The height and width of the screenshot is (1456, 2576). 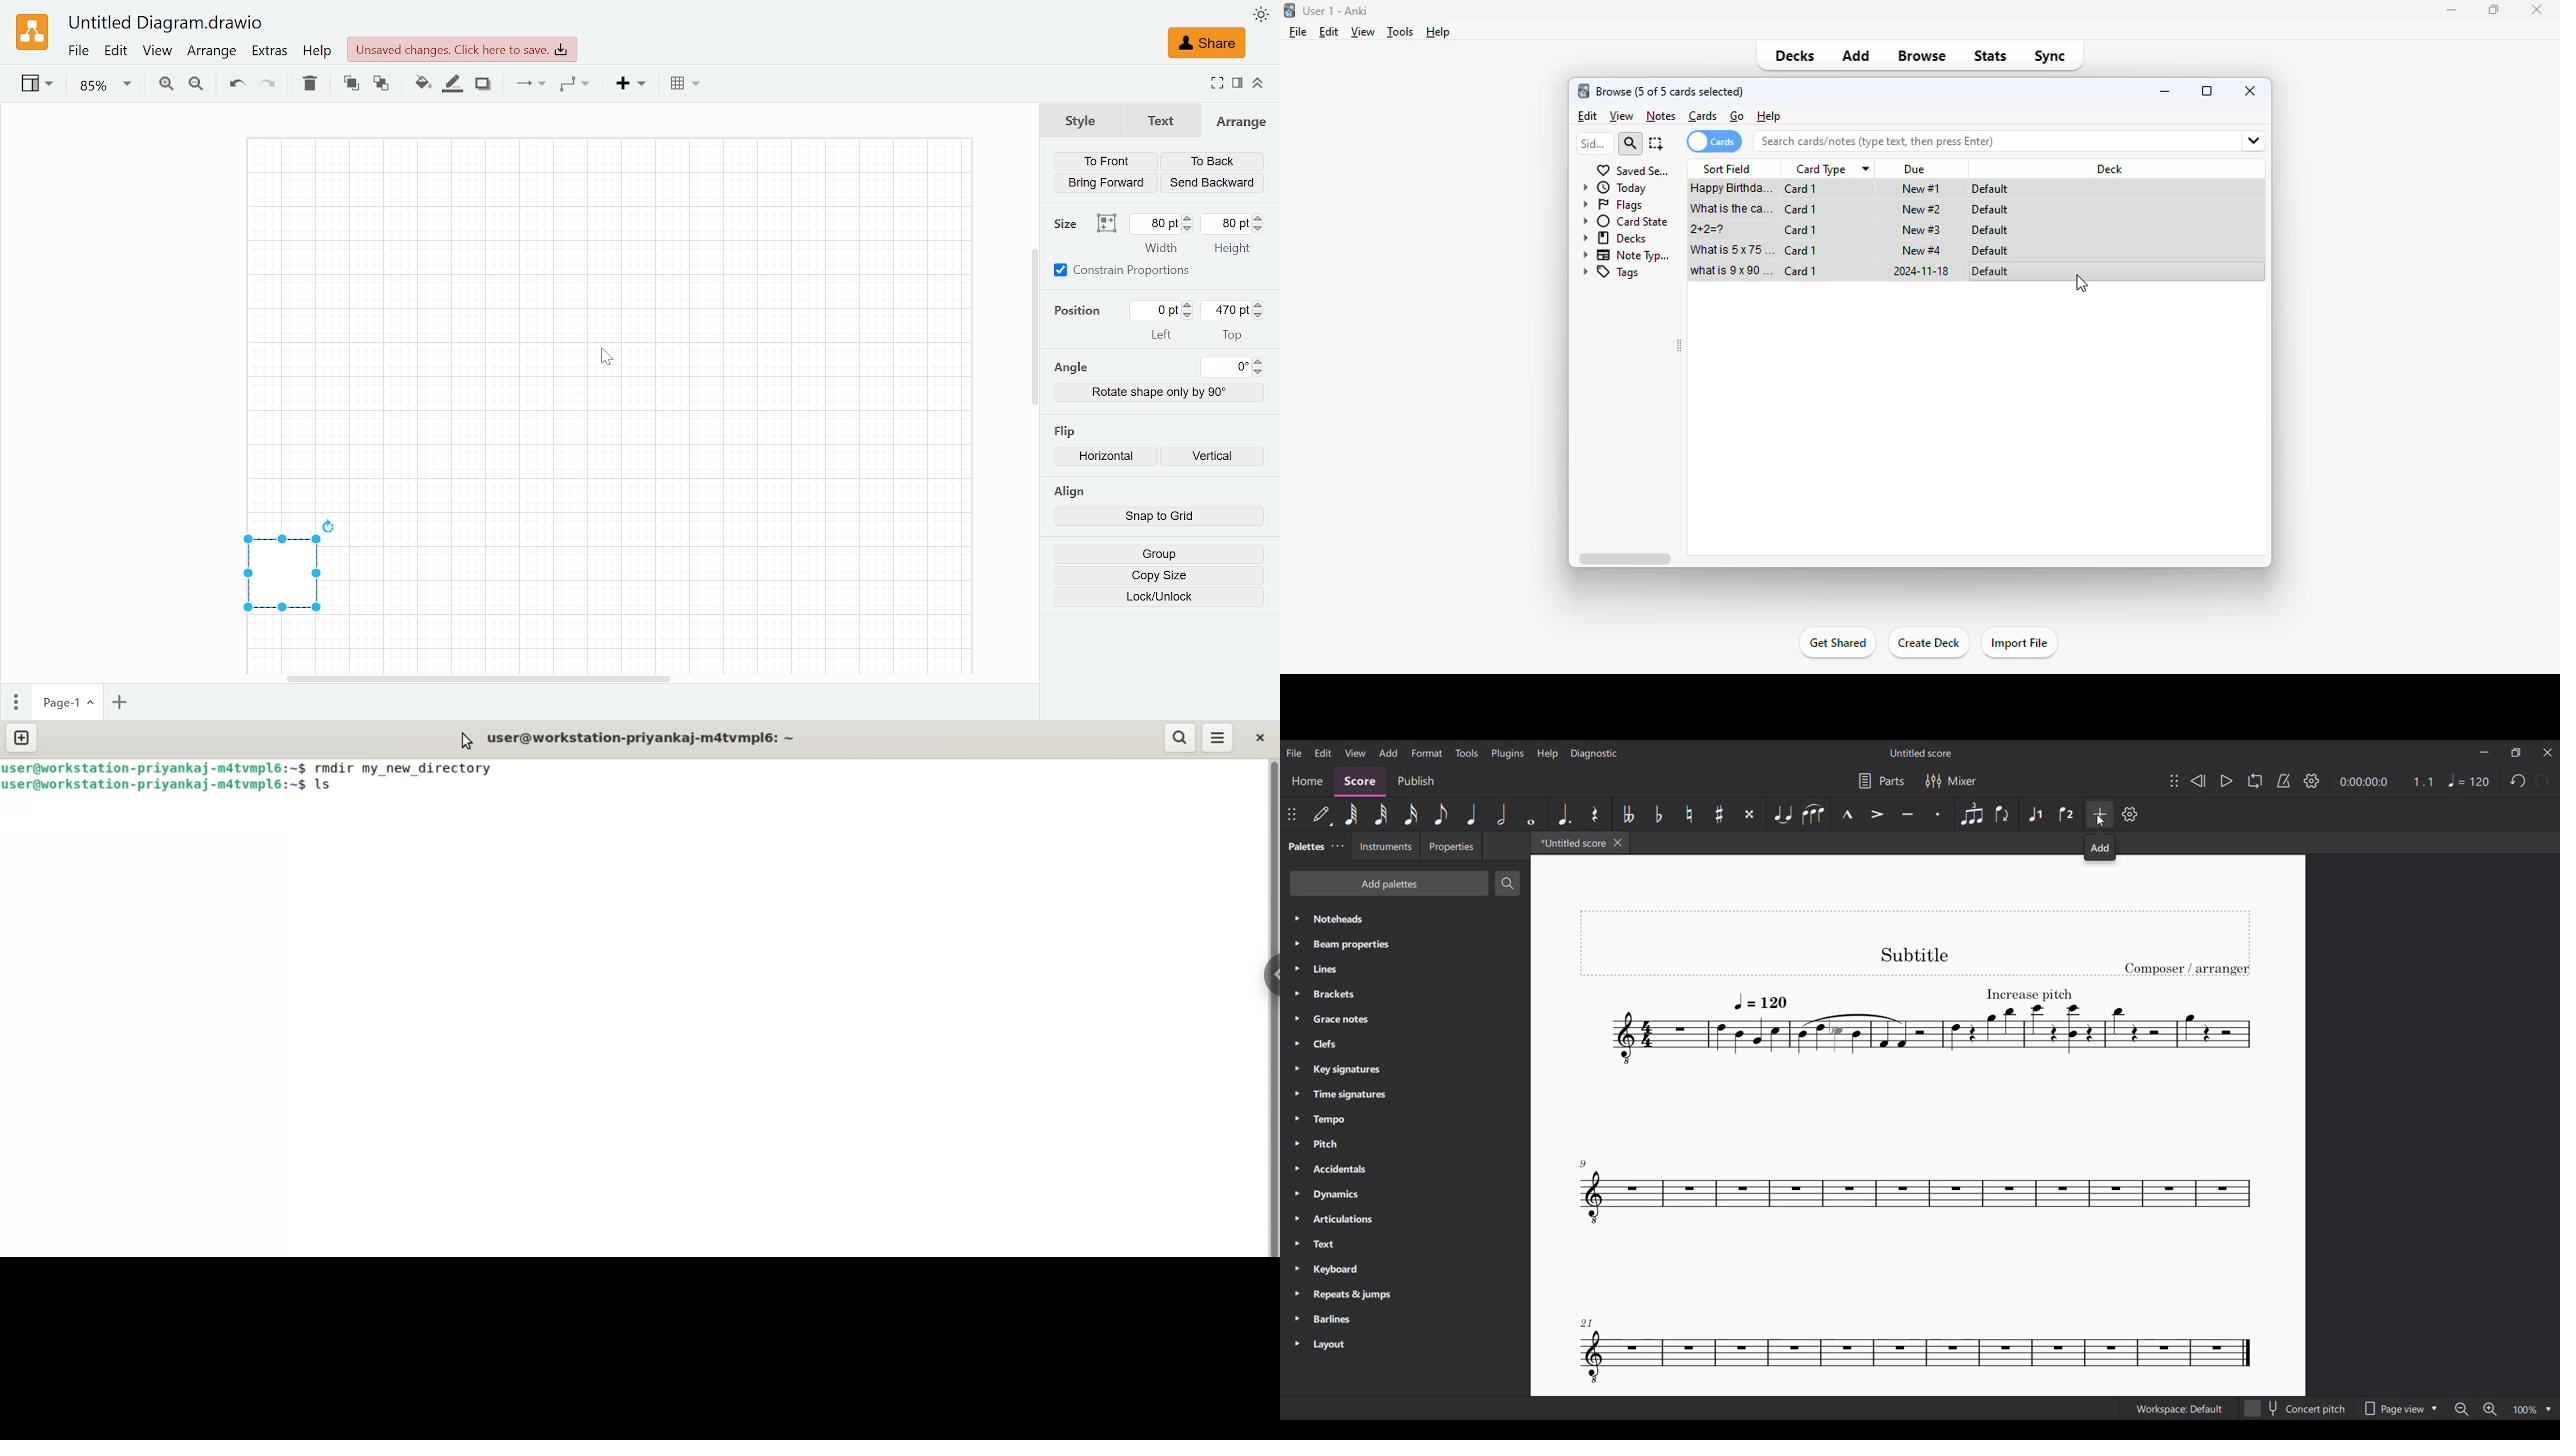 I want to click on new #3, so click(x=1921, y=230).